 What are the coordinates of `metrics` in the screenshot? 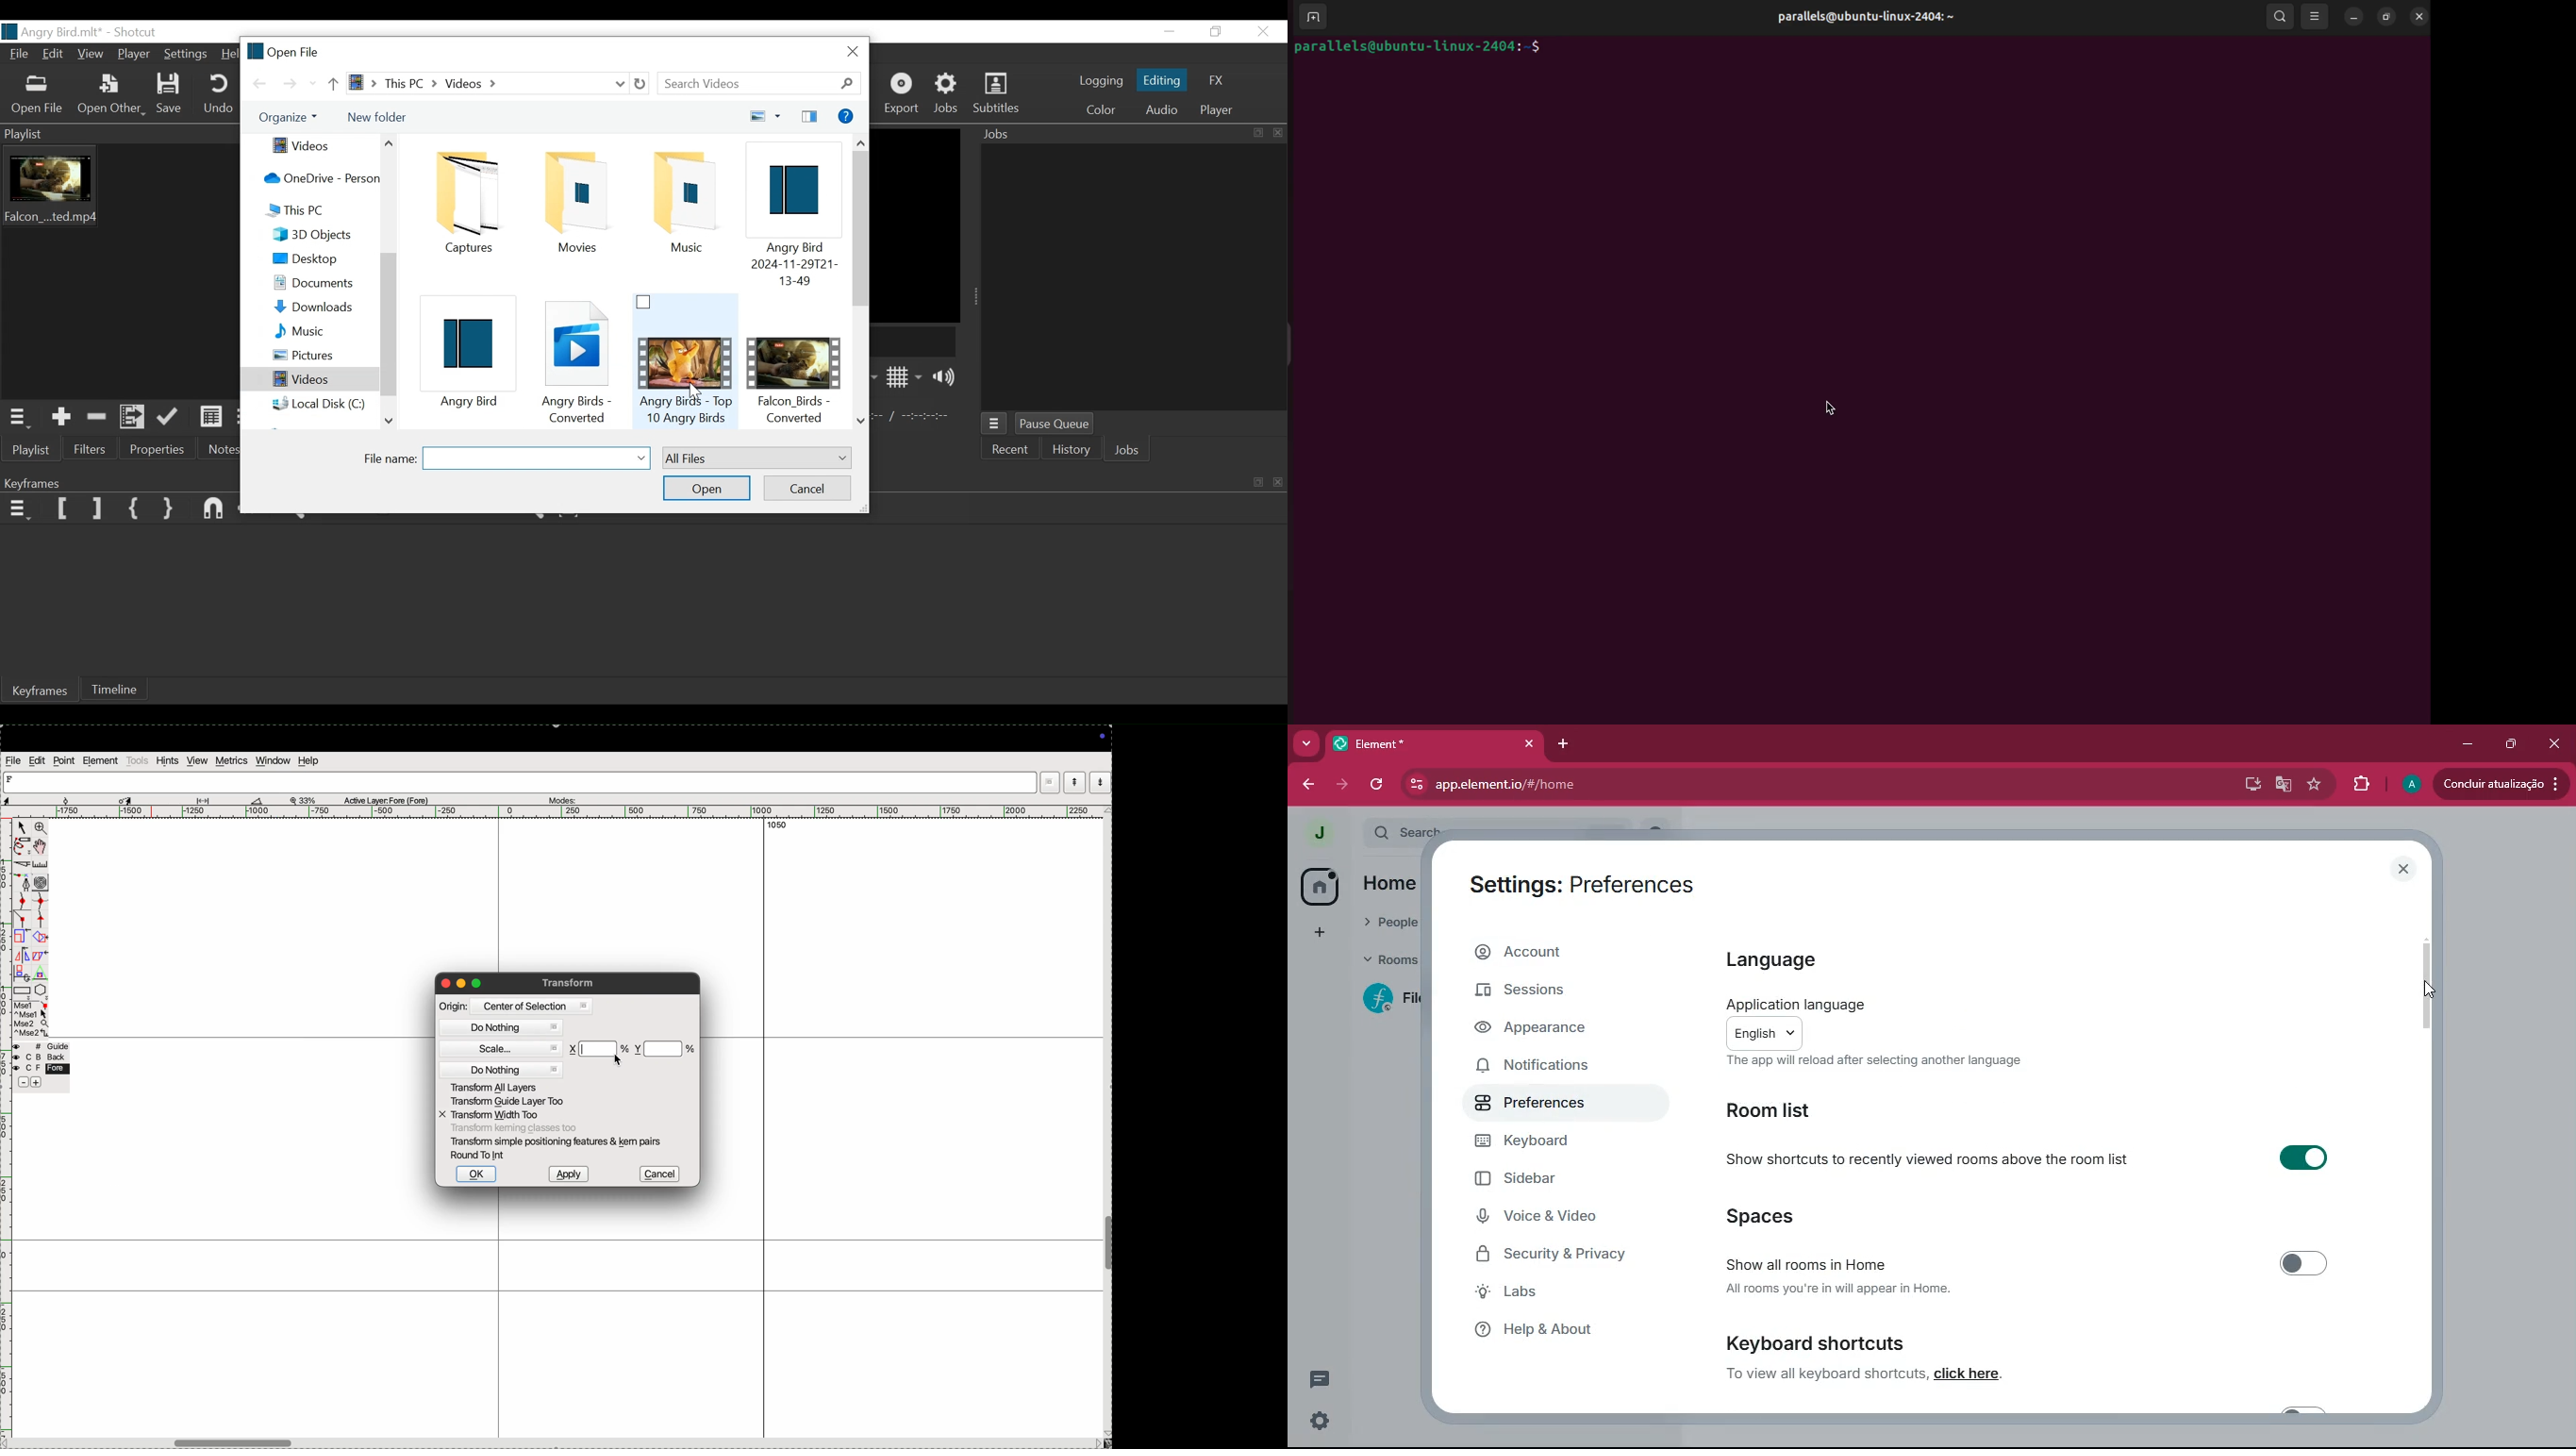 It's located at (232, 761).